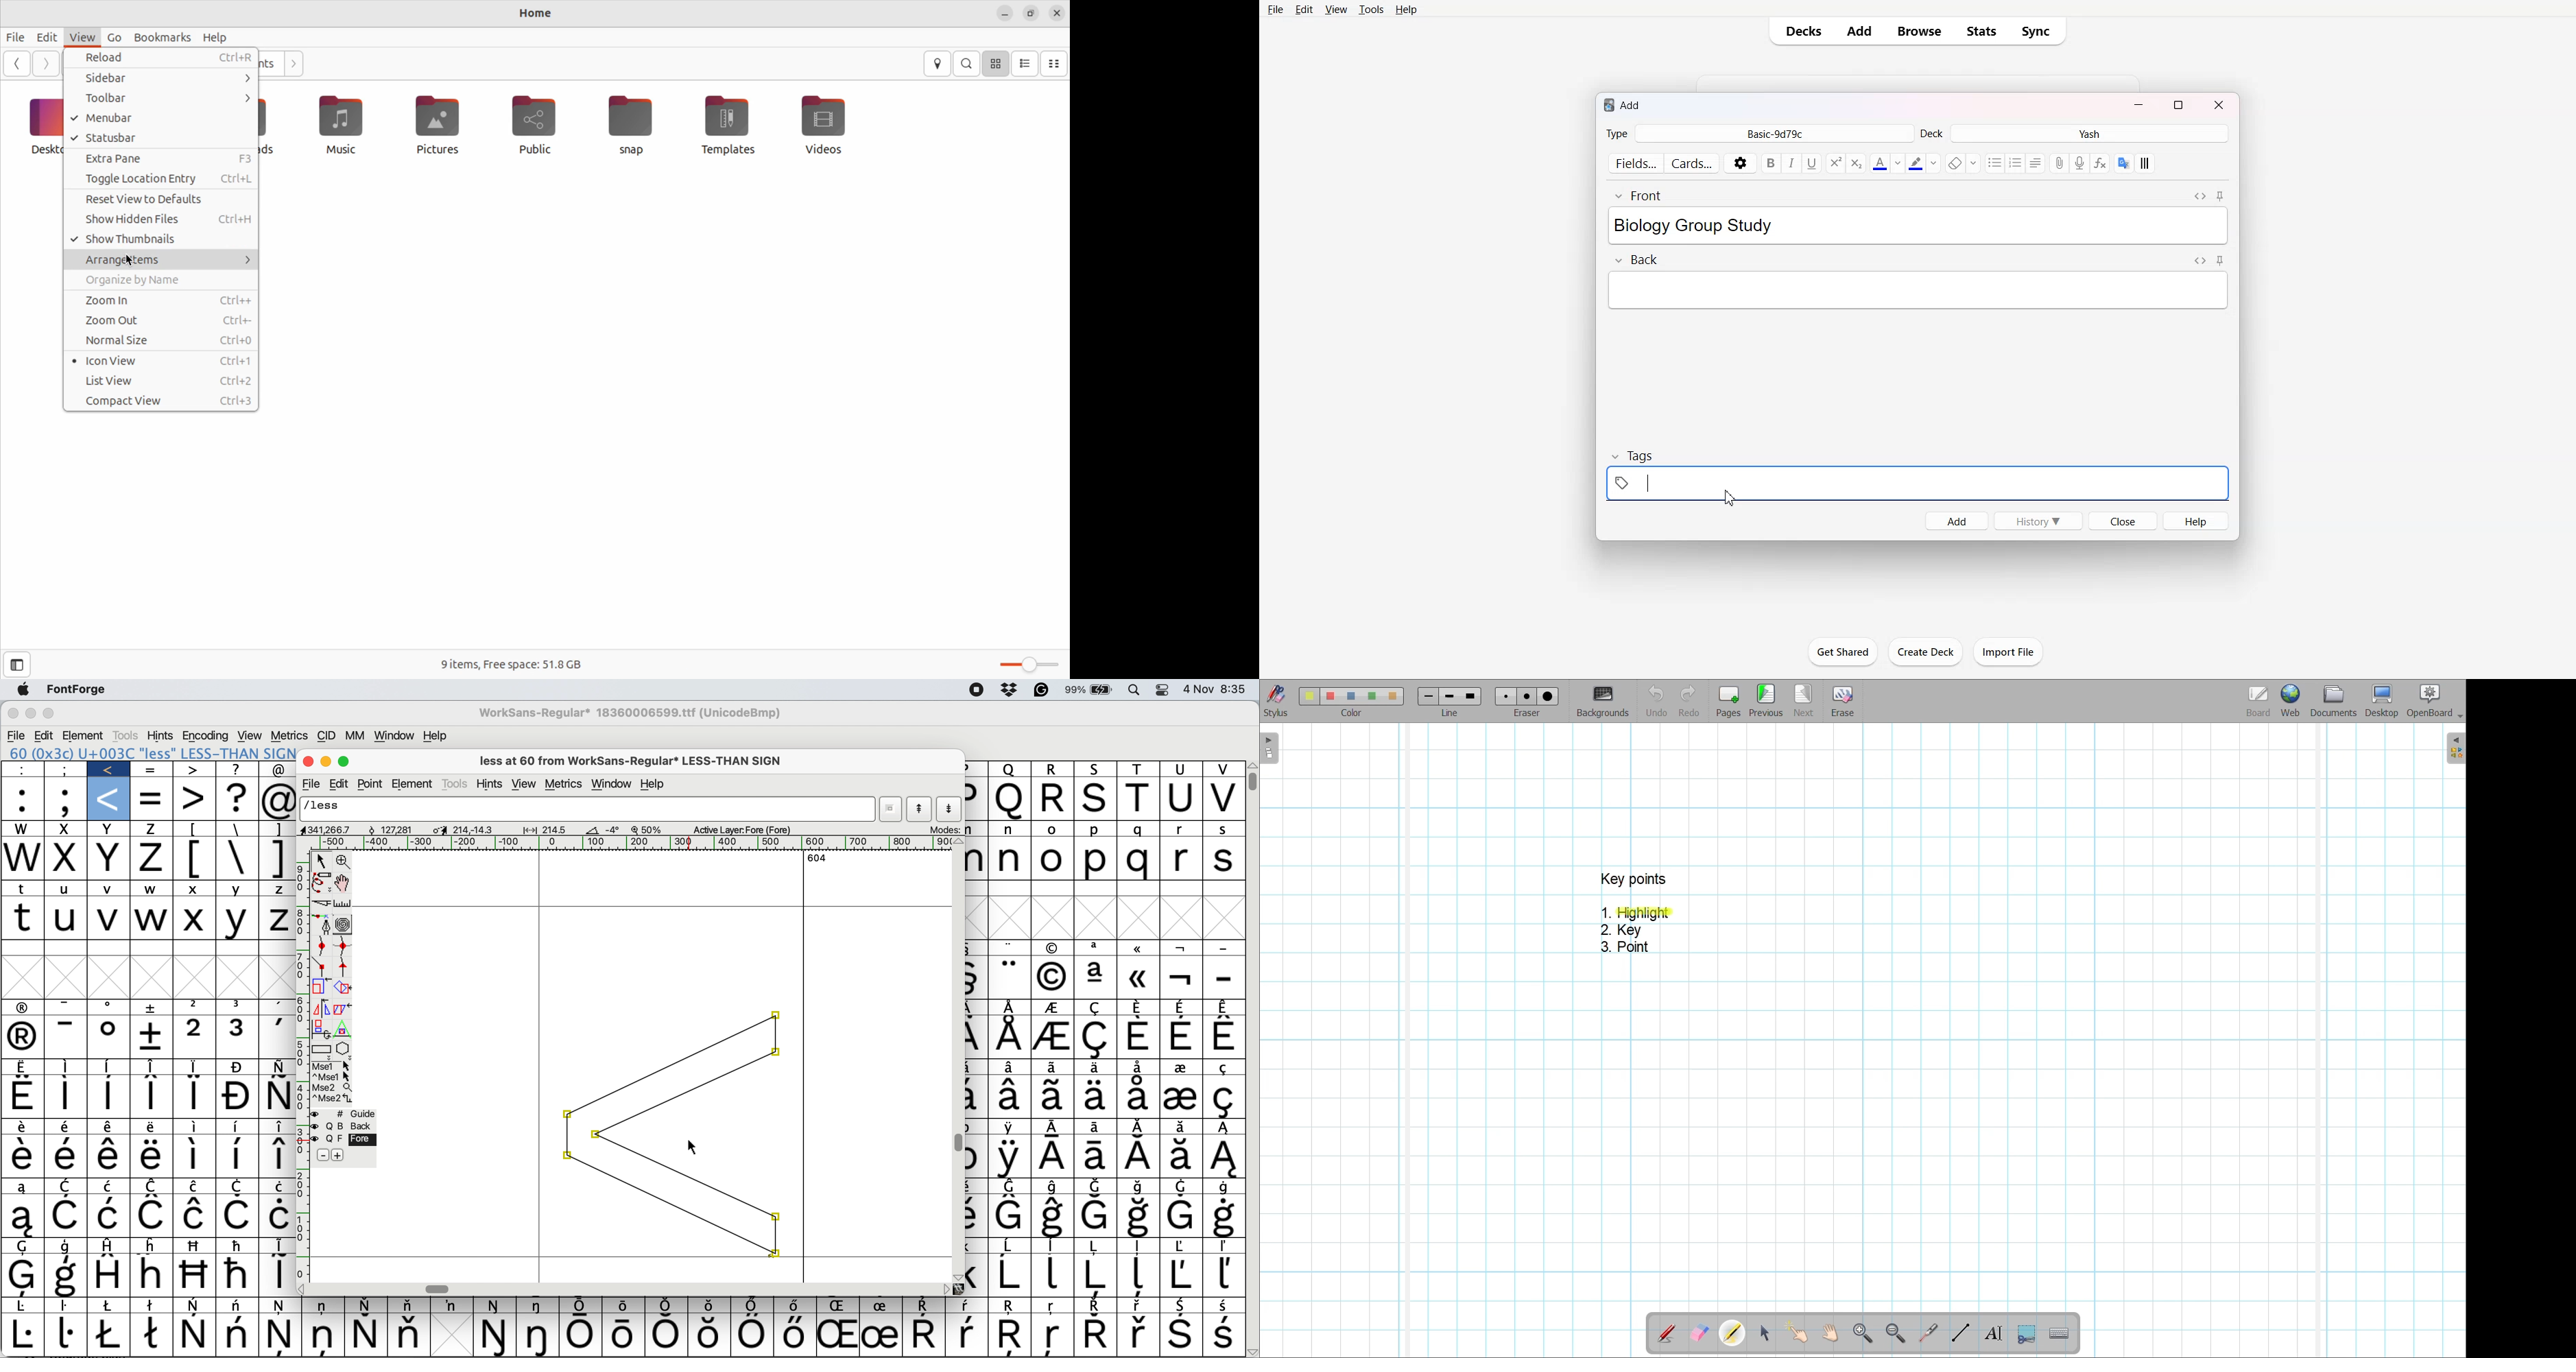 This screenshot has height=1372, width=2576. I want to click on \, so click(237, 828).